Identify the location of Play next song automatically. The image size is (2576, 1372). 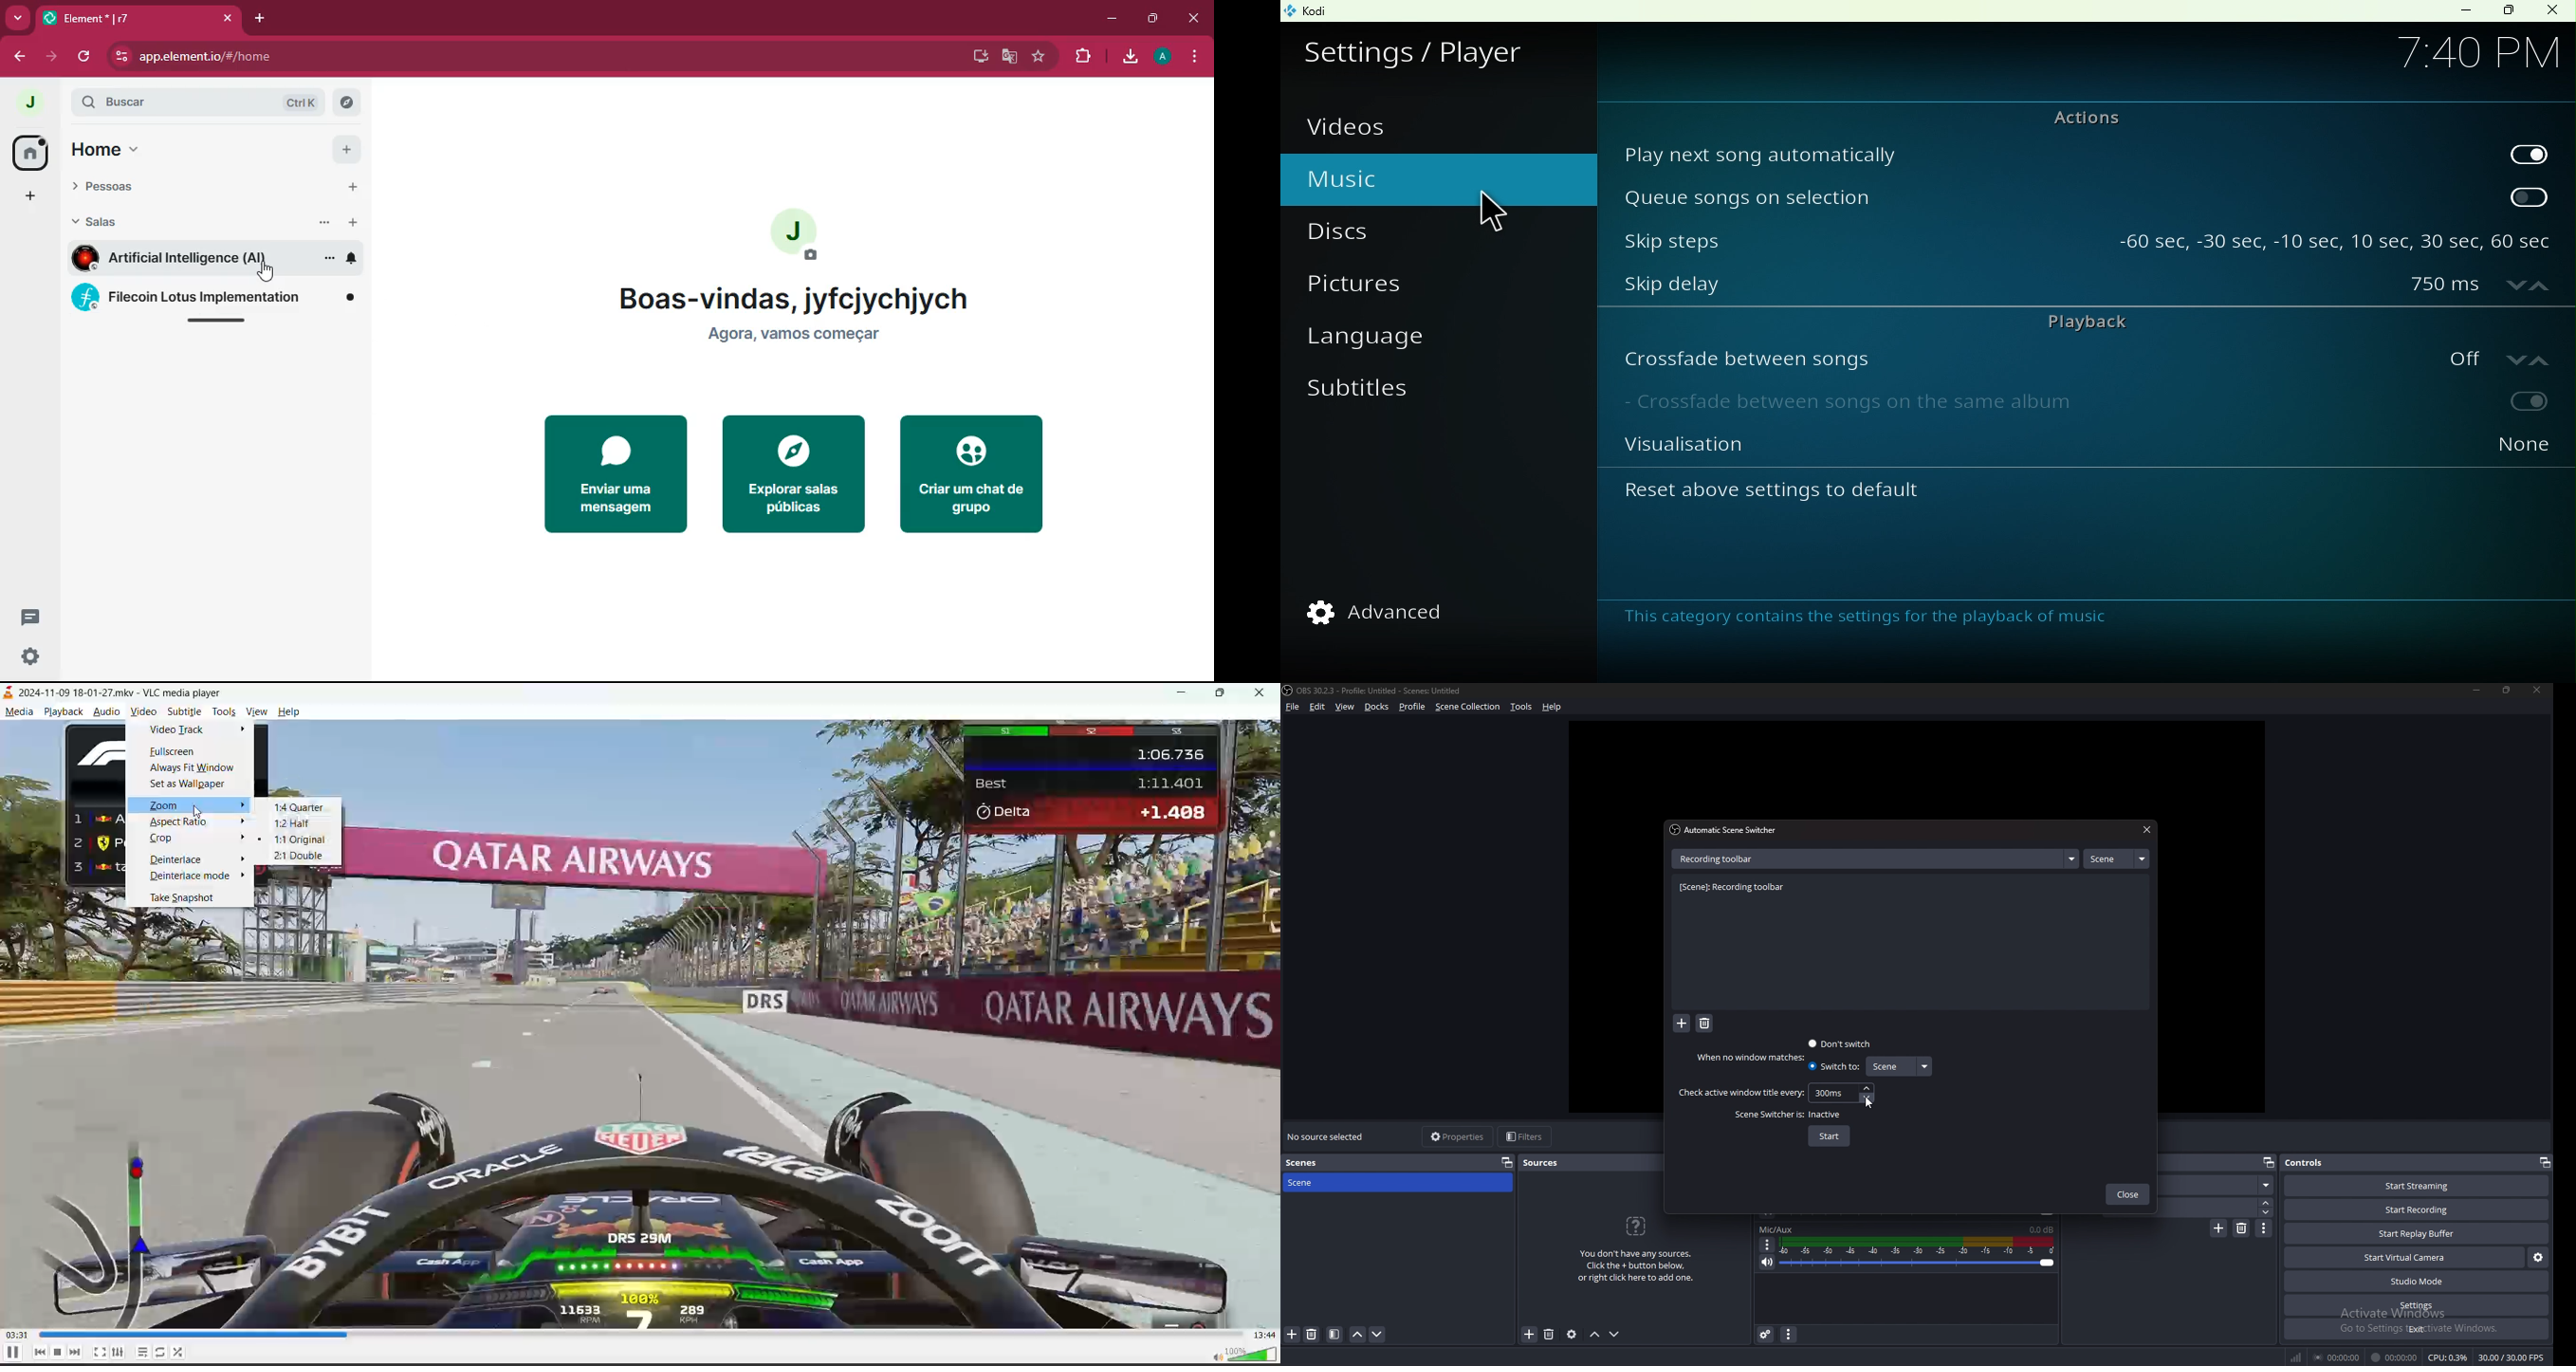
(2050, 153).